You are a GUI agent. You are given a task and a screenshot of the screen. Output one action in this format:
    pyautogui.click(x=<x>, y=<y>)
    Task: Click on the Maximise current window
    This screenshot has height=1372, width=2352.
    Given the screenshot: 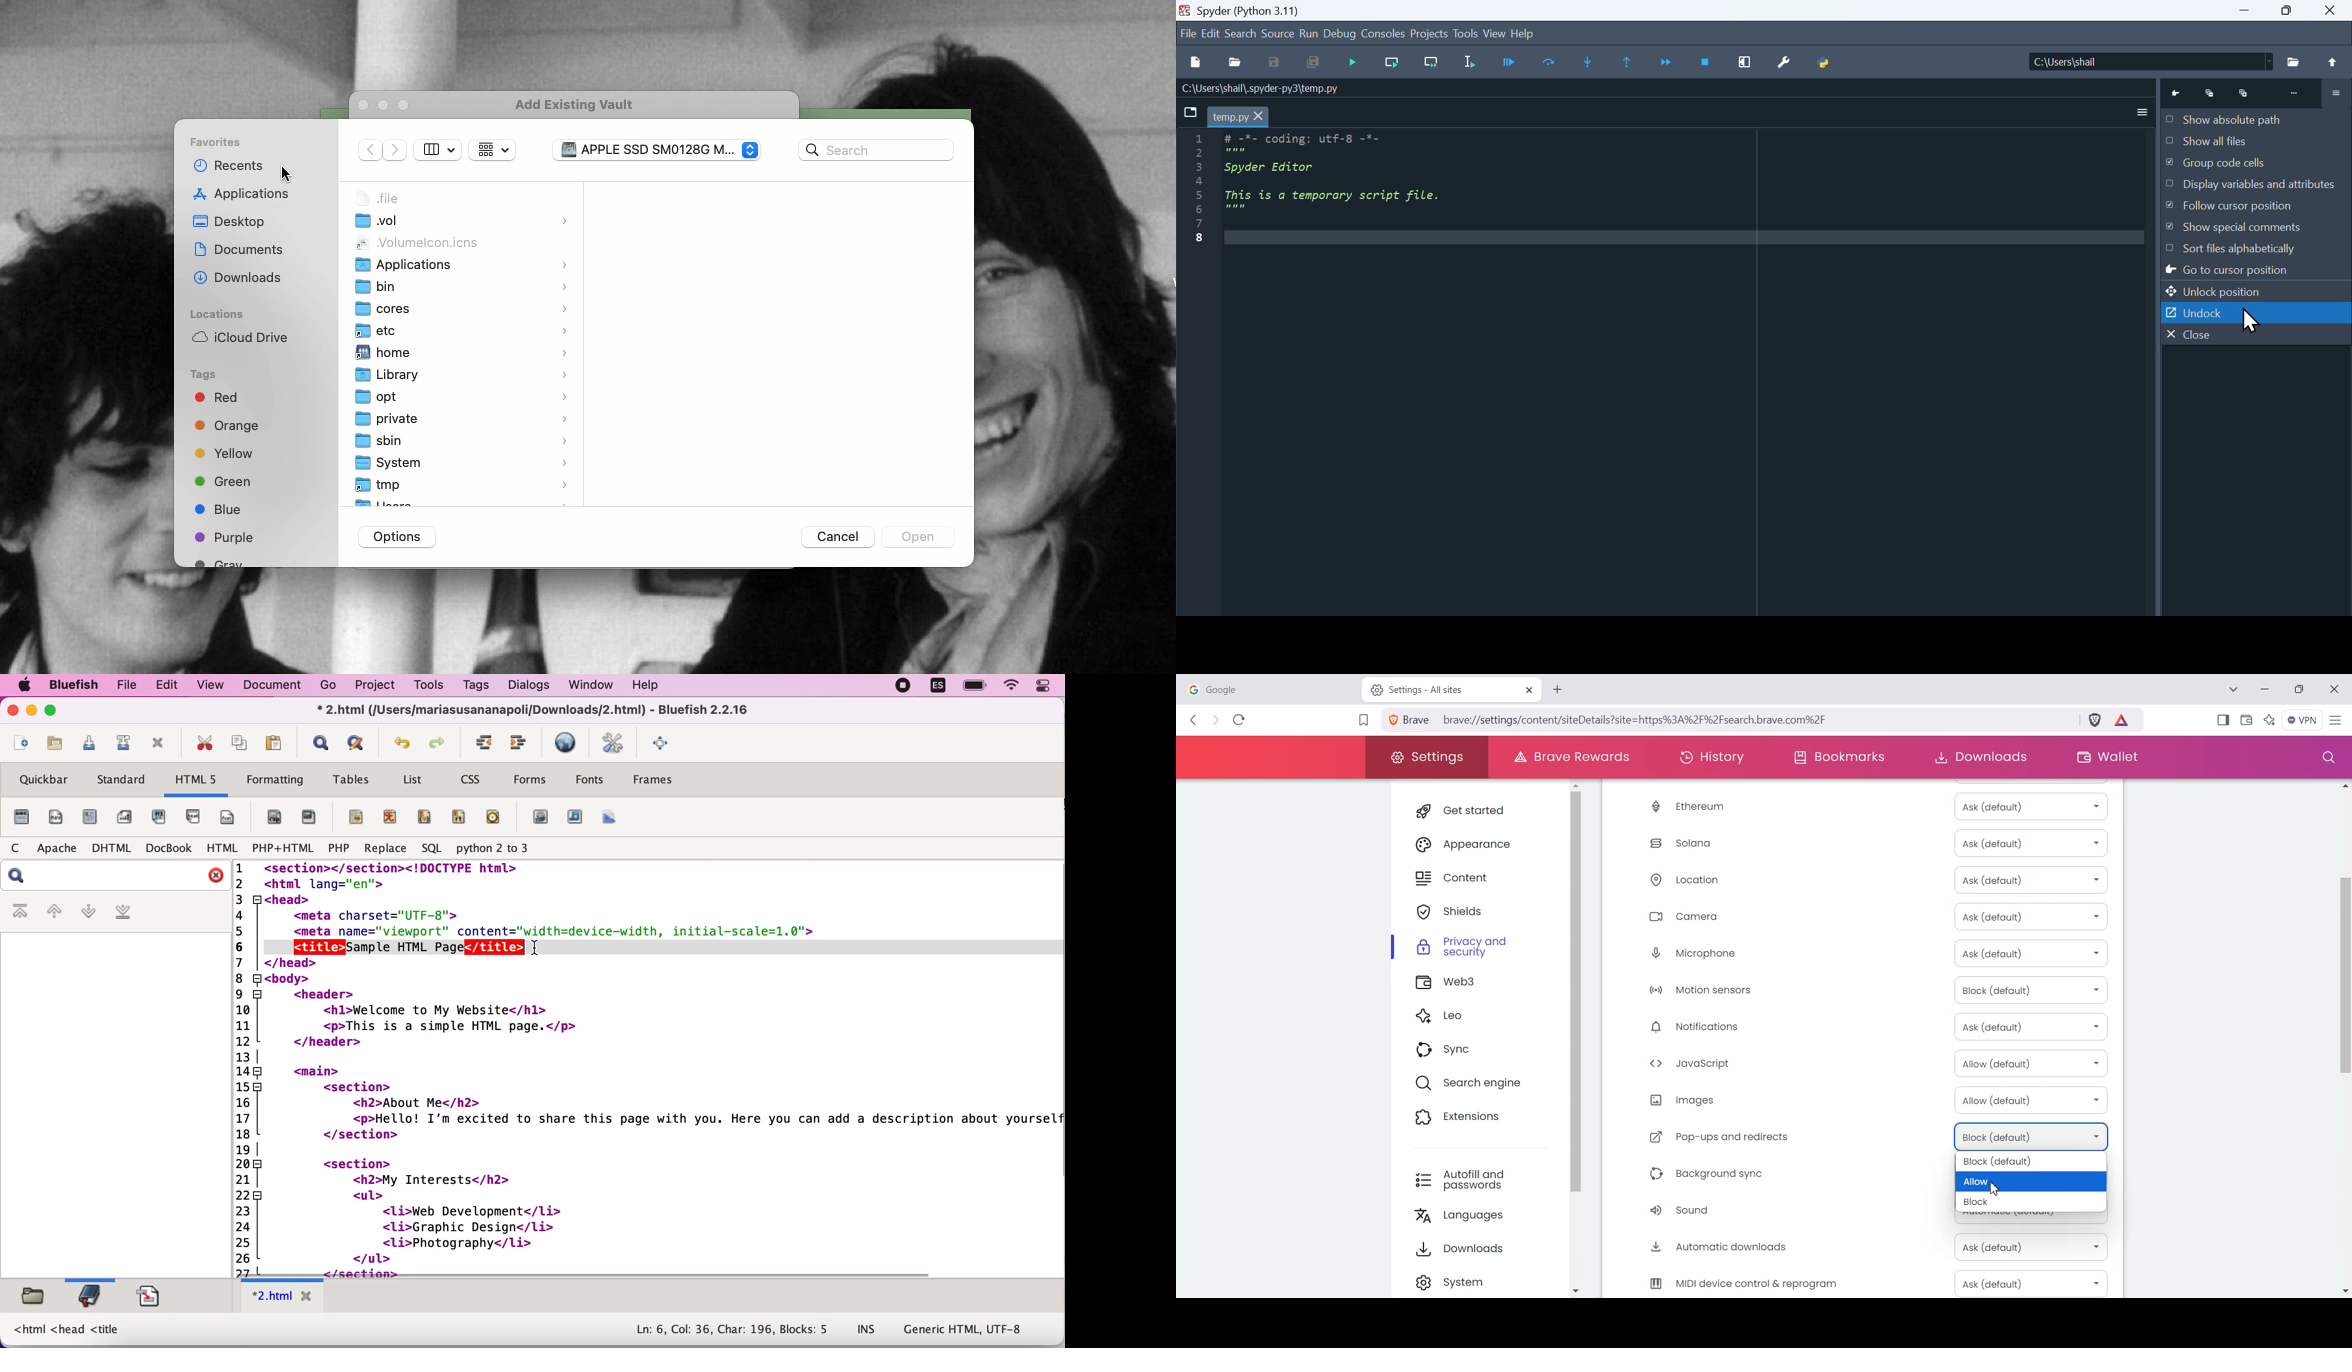 What is the action you would take?
    pyautogui.click(x=1744, y=62)
    